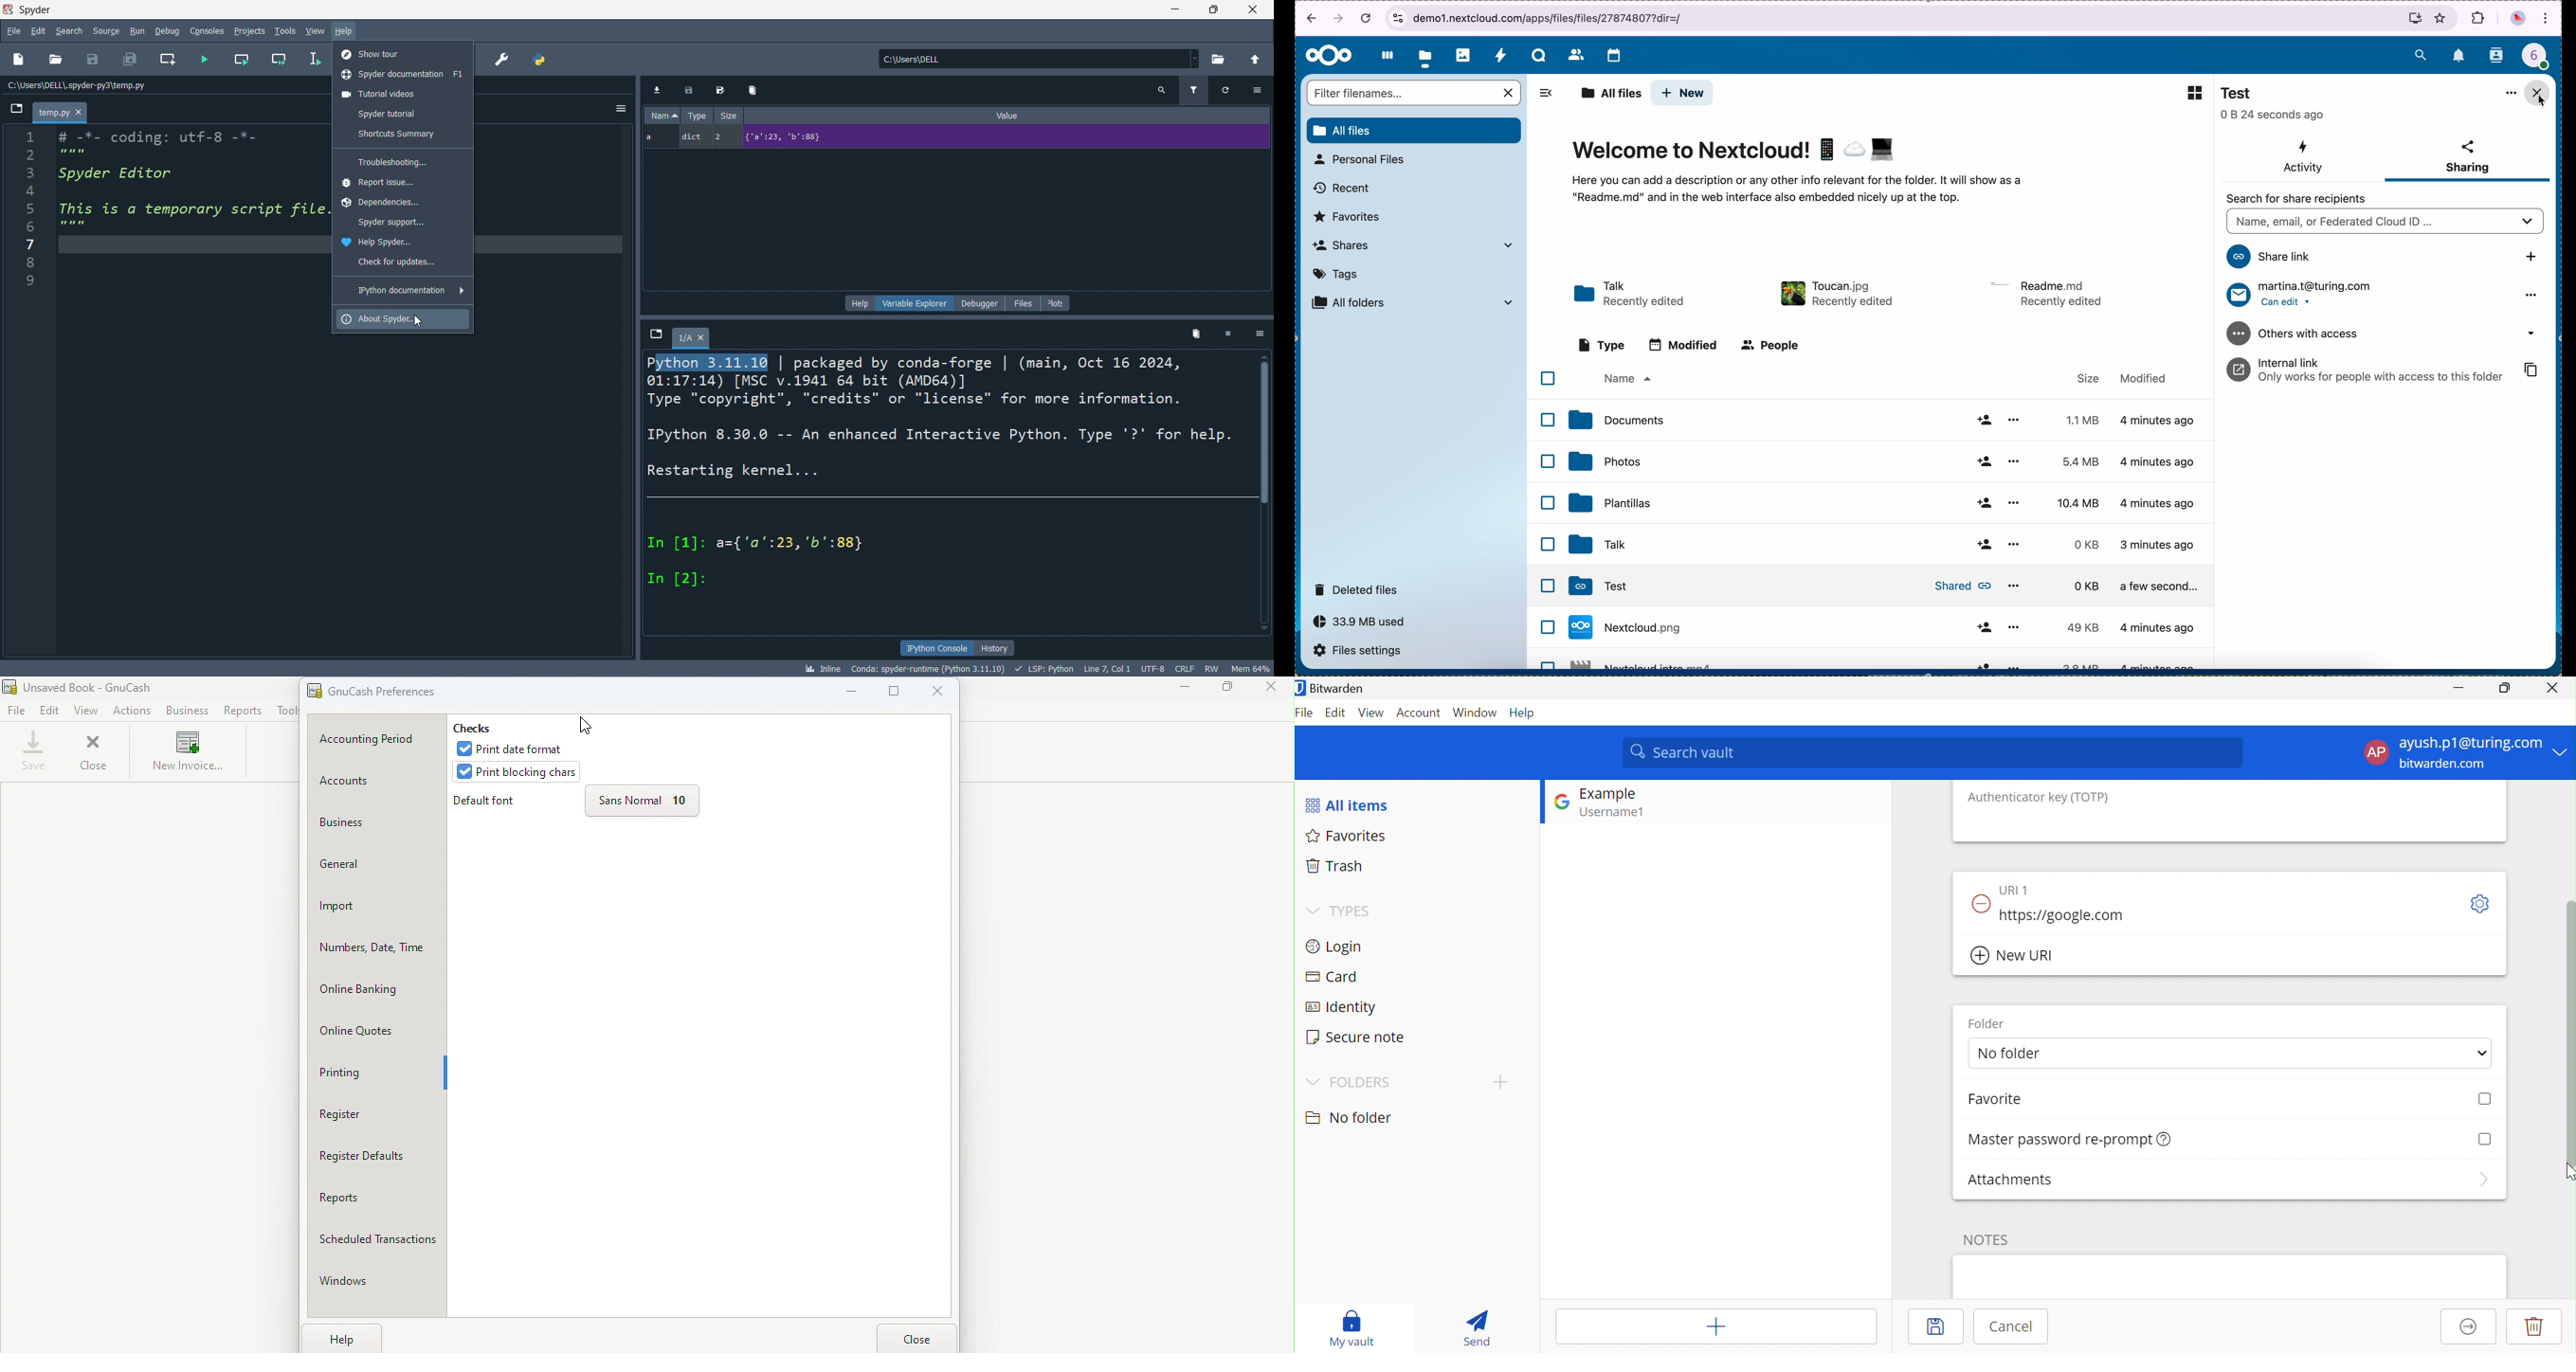  Describe the element at coordinates (484, 726) in the screenshot. I see `Checks` at that location.